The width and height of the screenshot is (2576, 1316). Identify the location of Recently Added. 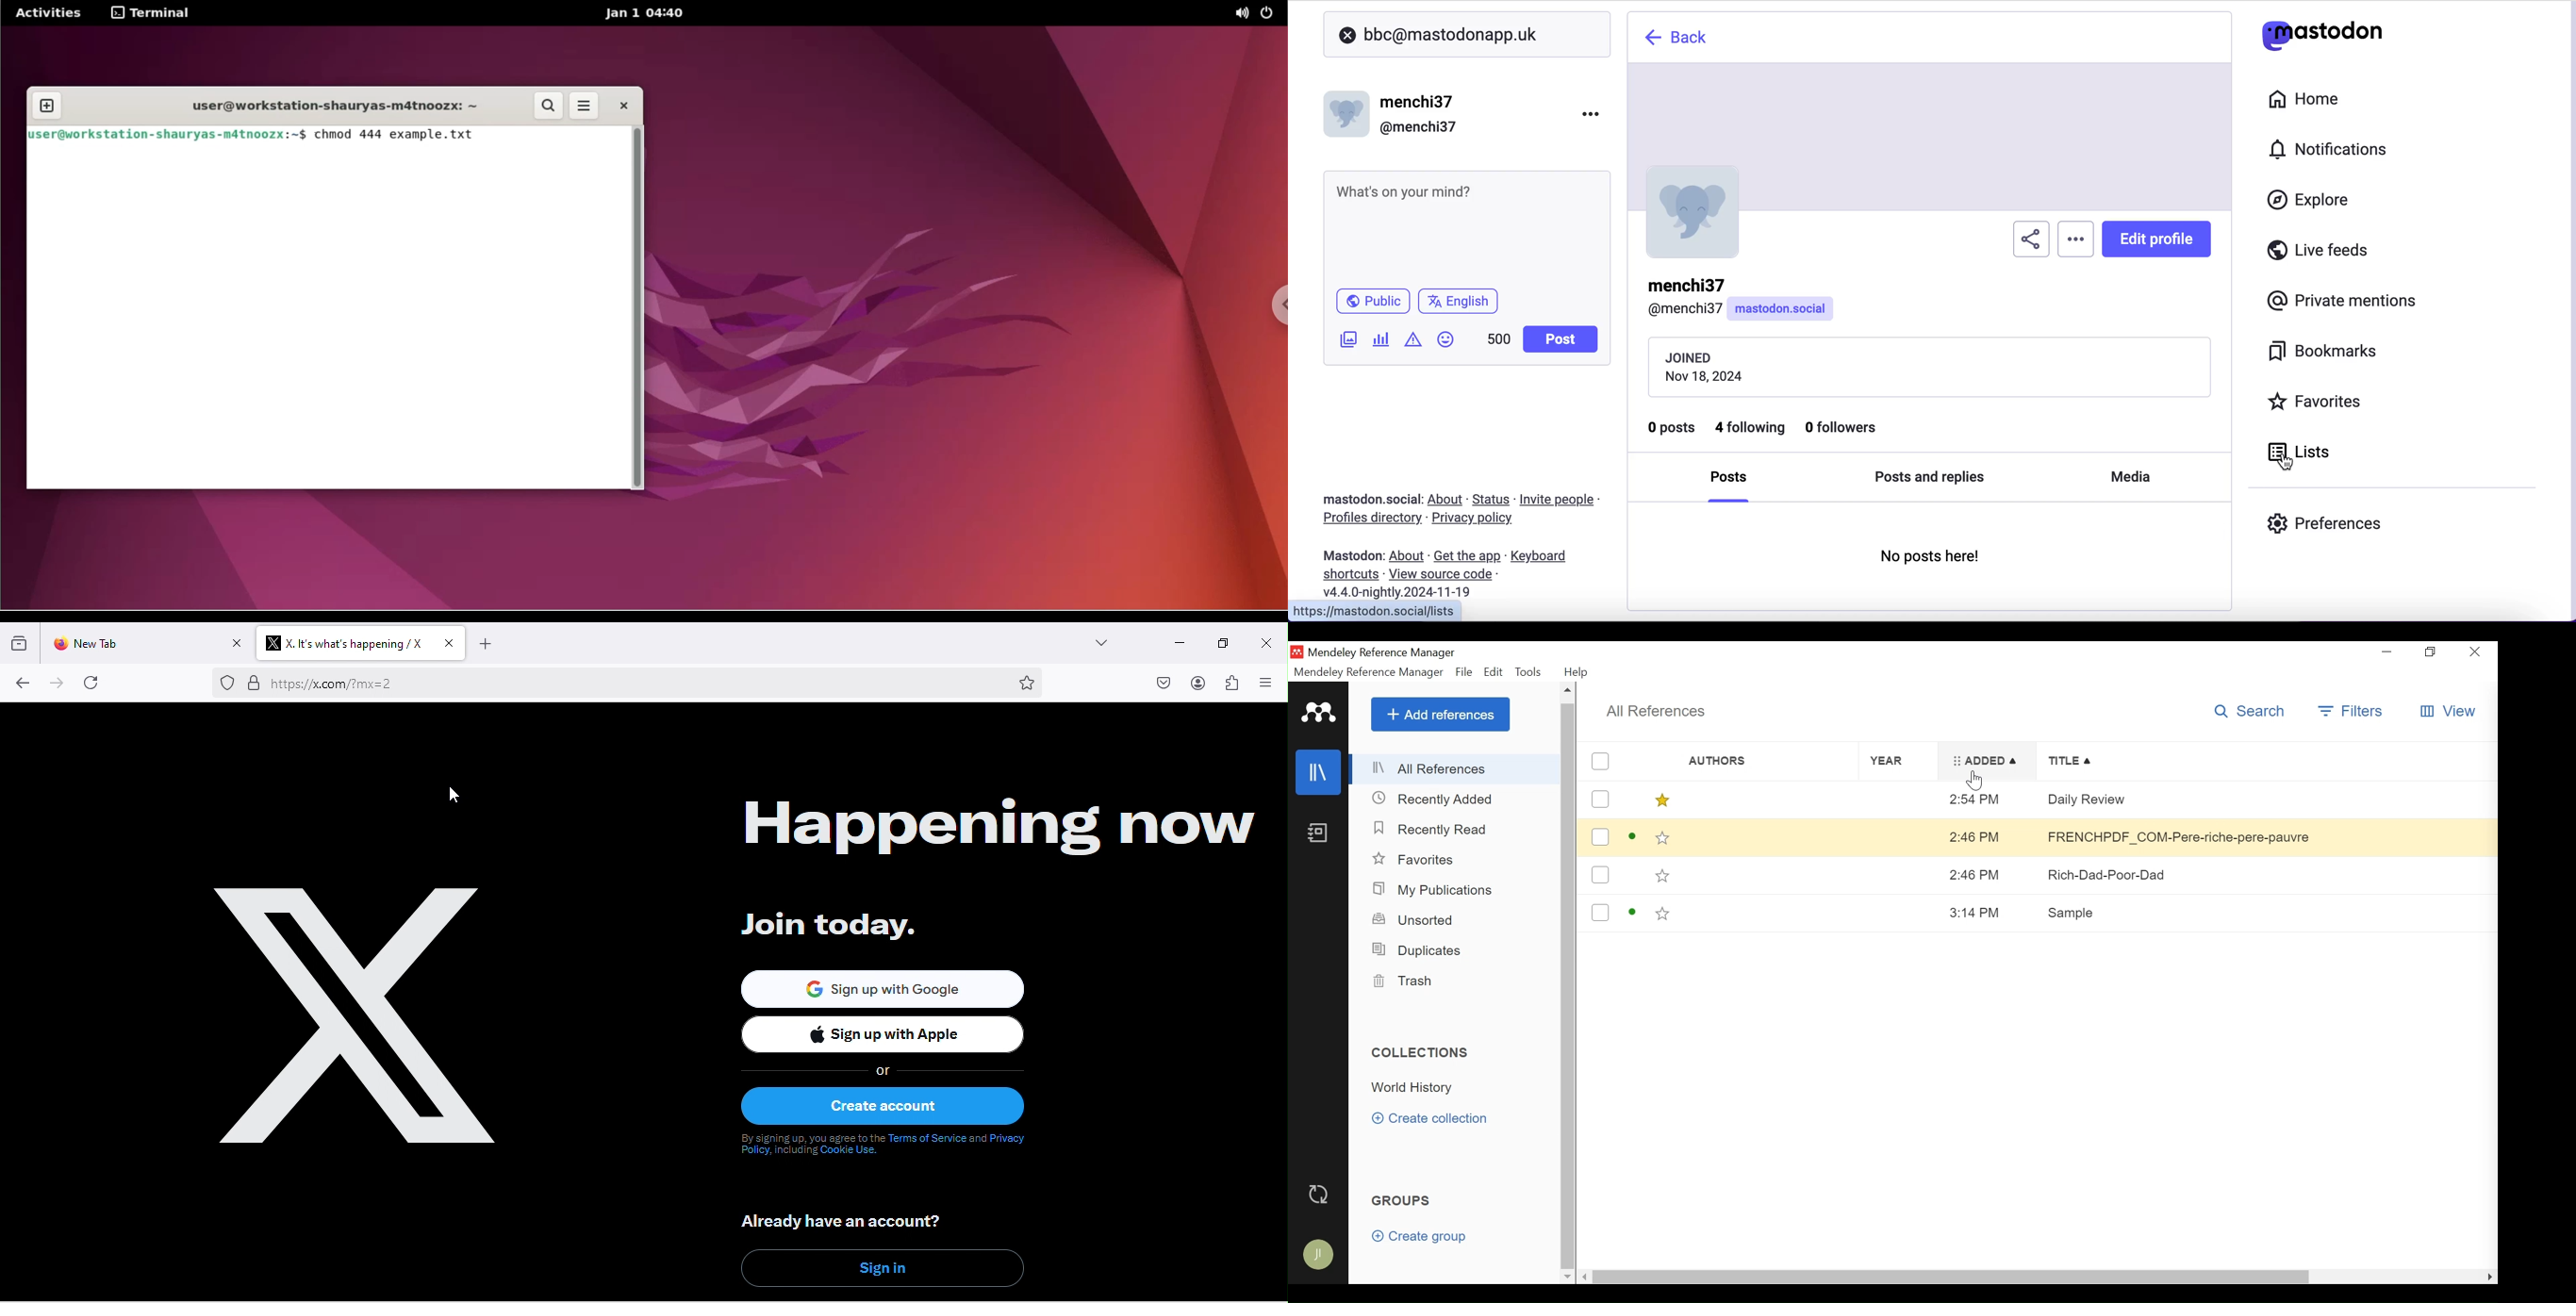
(1434, 799).